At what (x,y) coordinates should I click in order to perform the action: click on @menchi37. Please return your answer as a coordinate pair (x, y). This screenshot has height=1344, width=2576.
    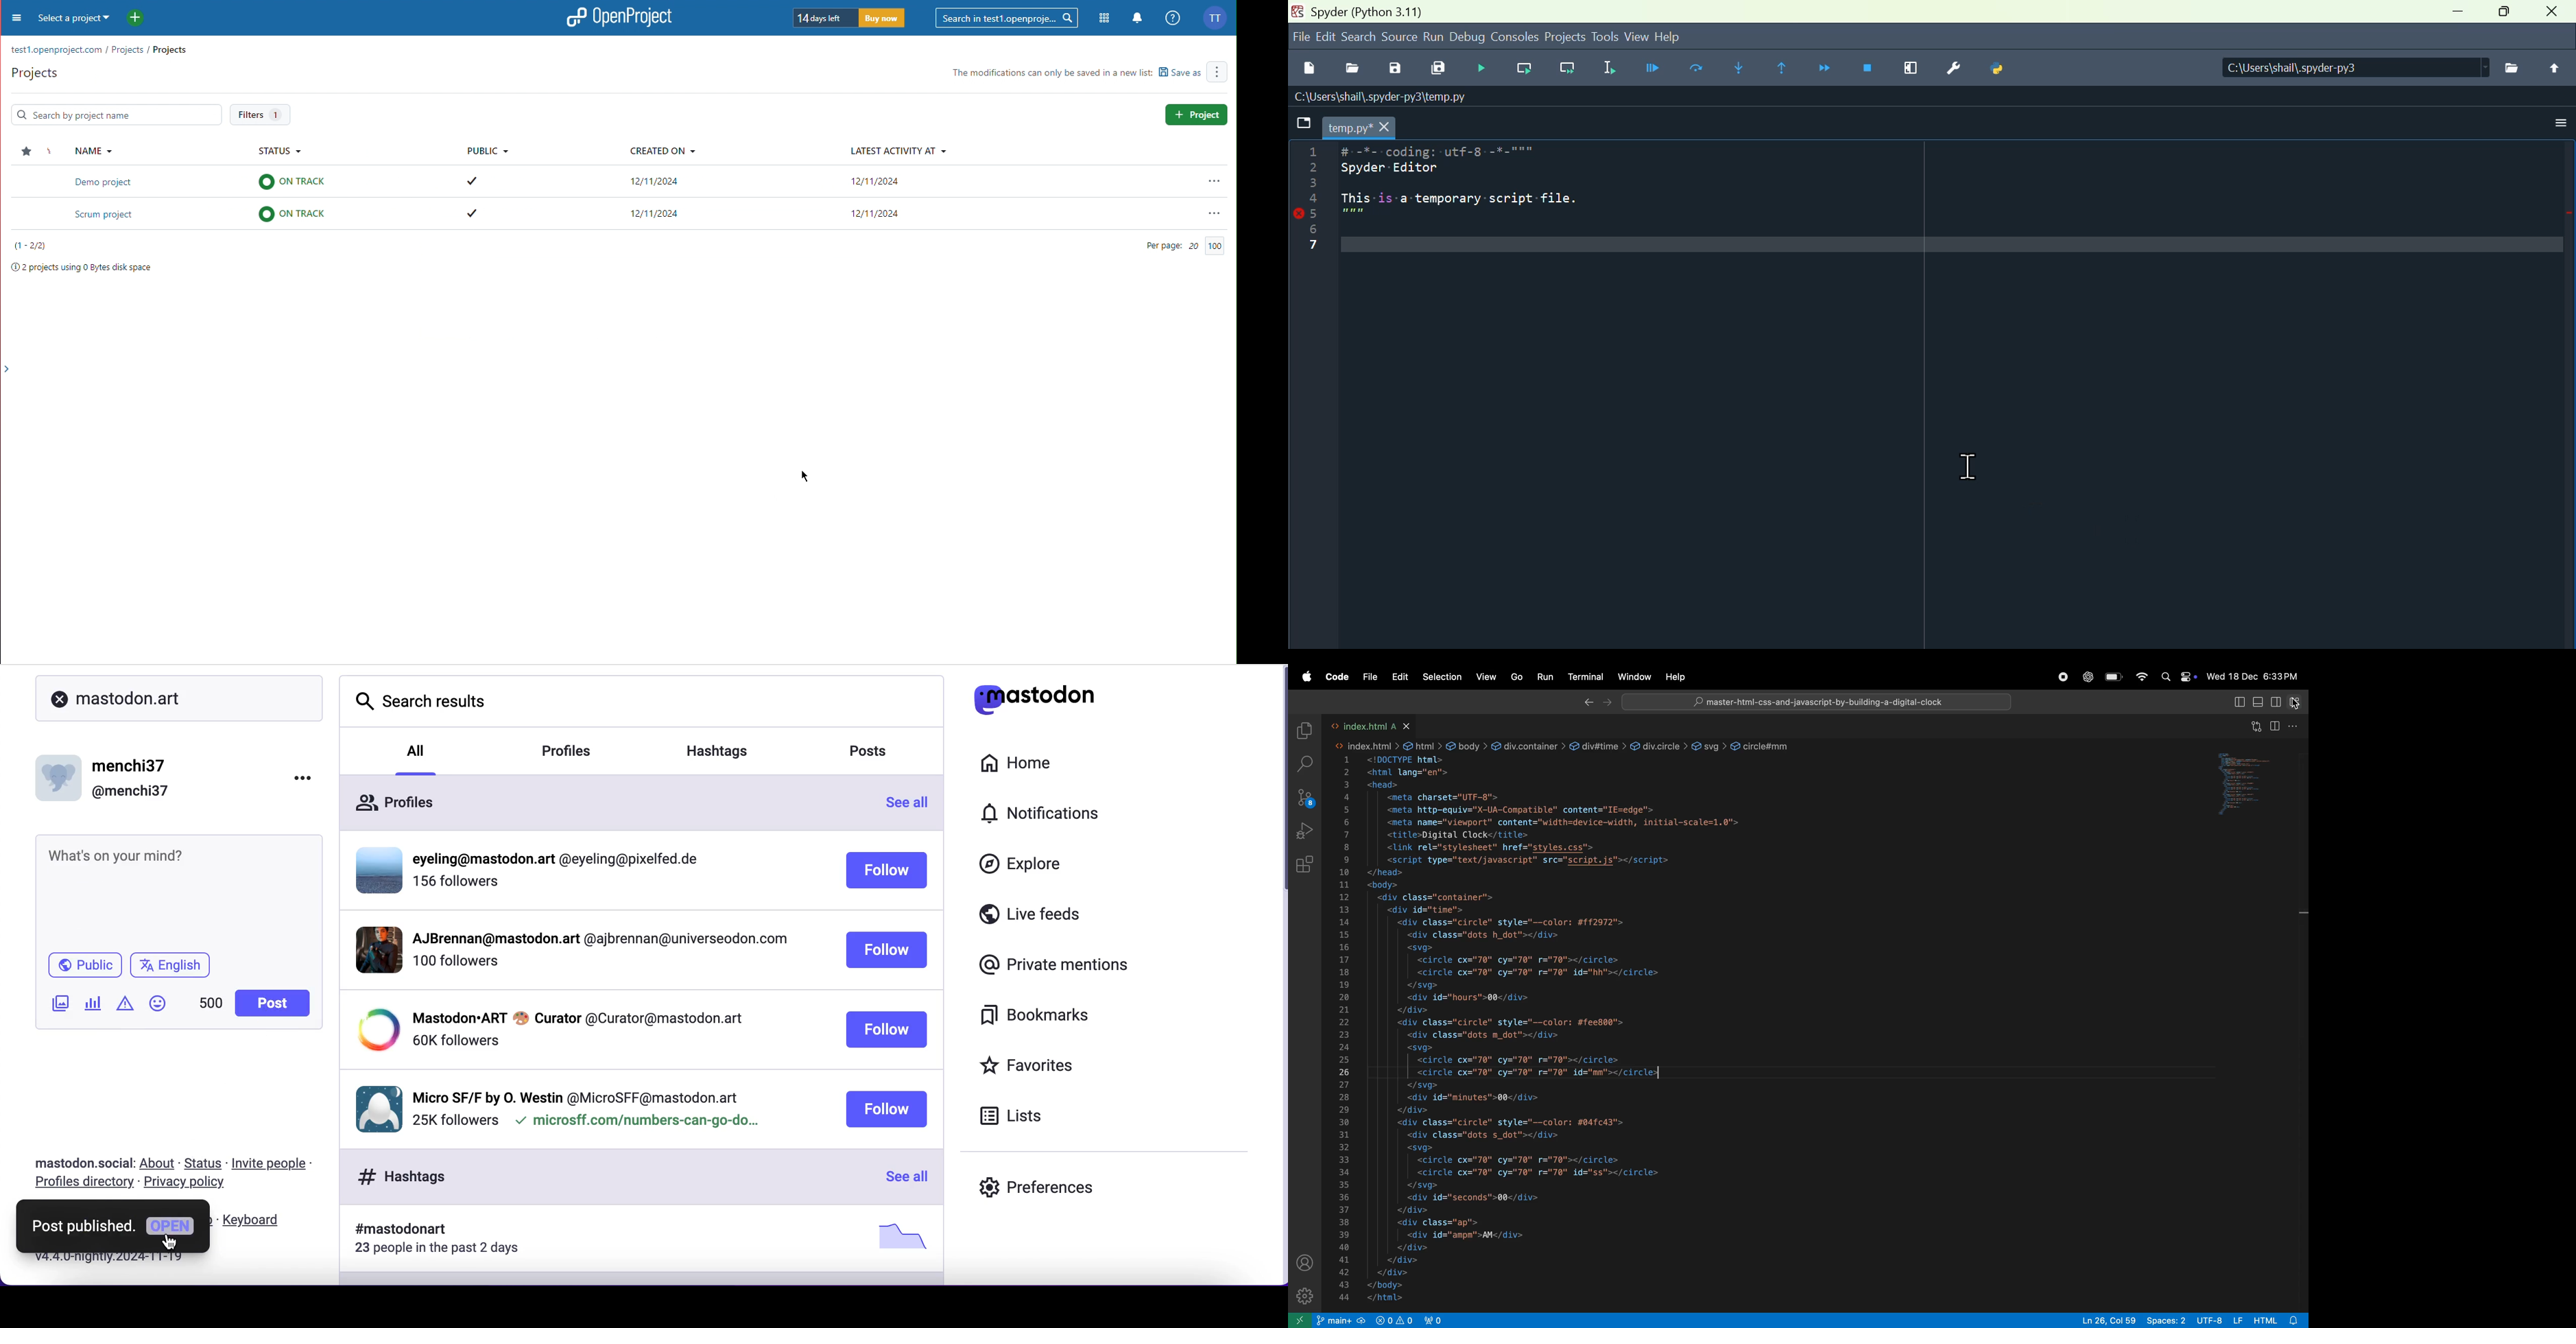
    Looking at the image, I should click on (131, 792).